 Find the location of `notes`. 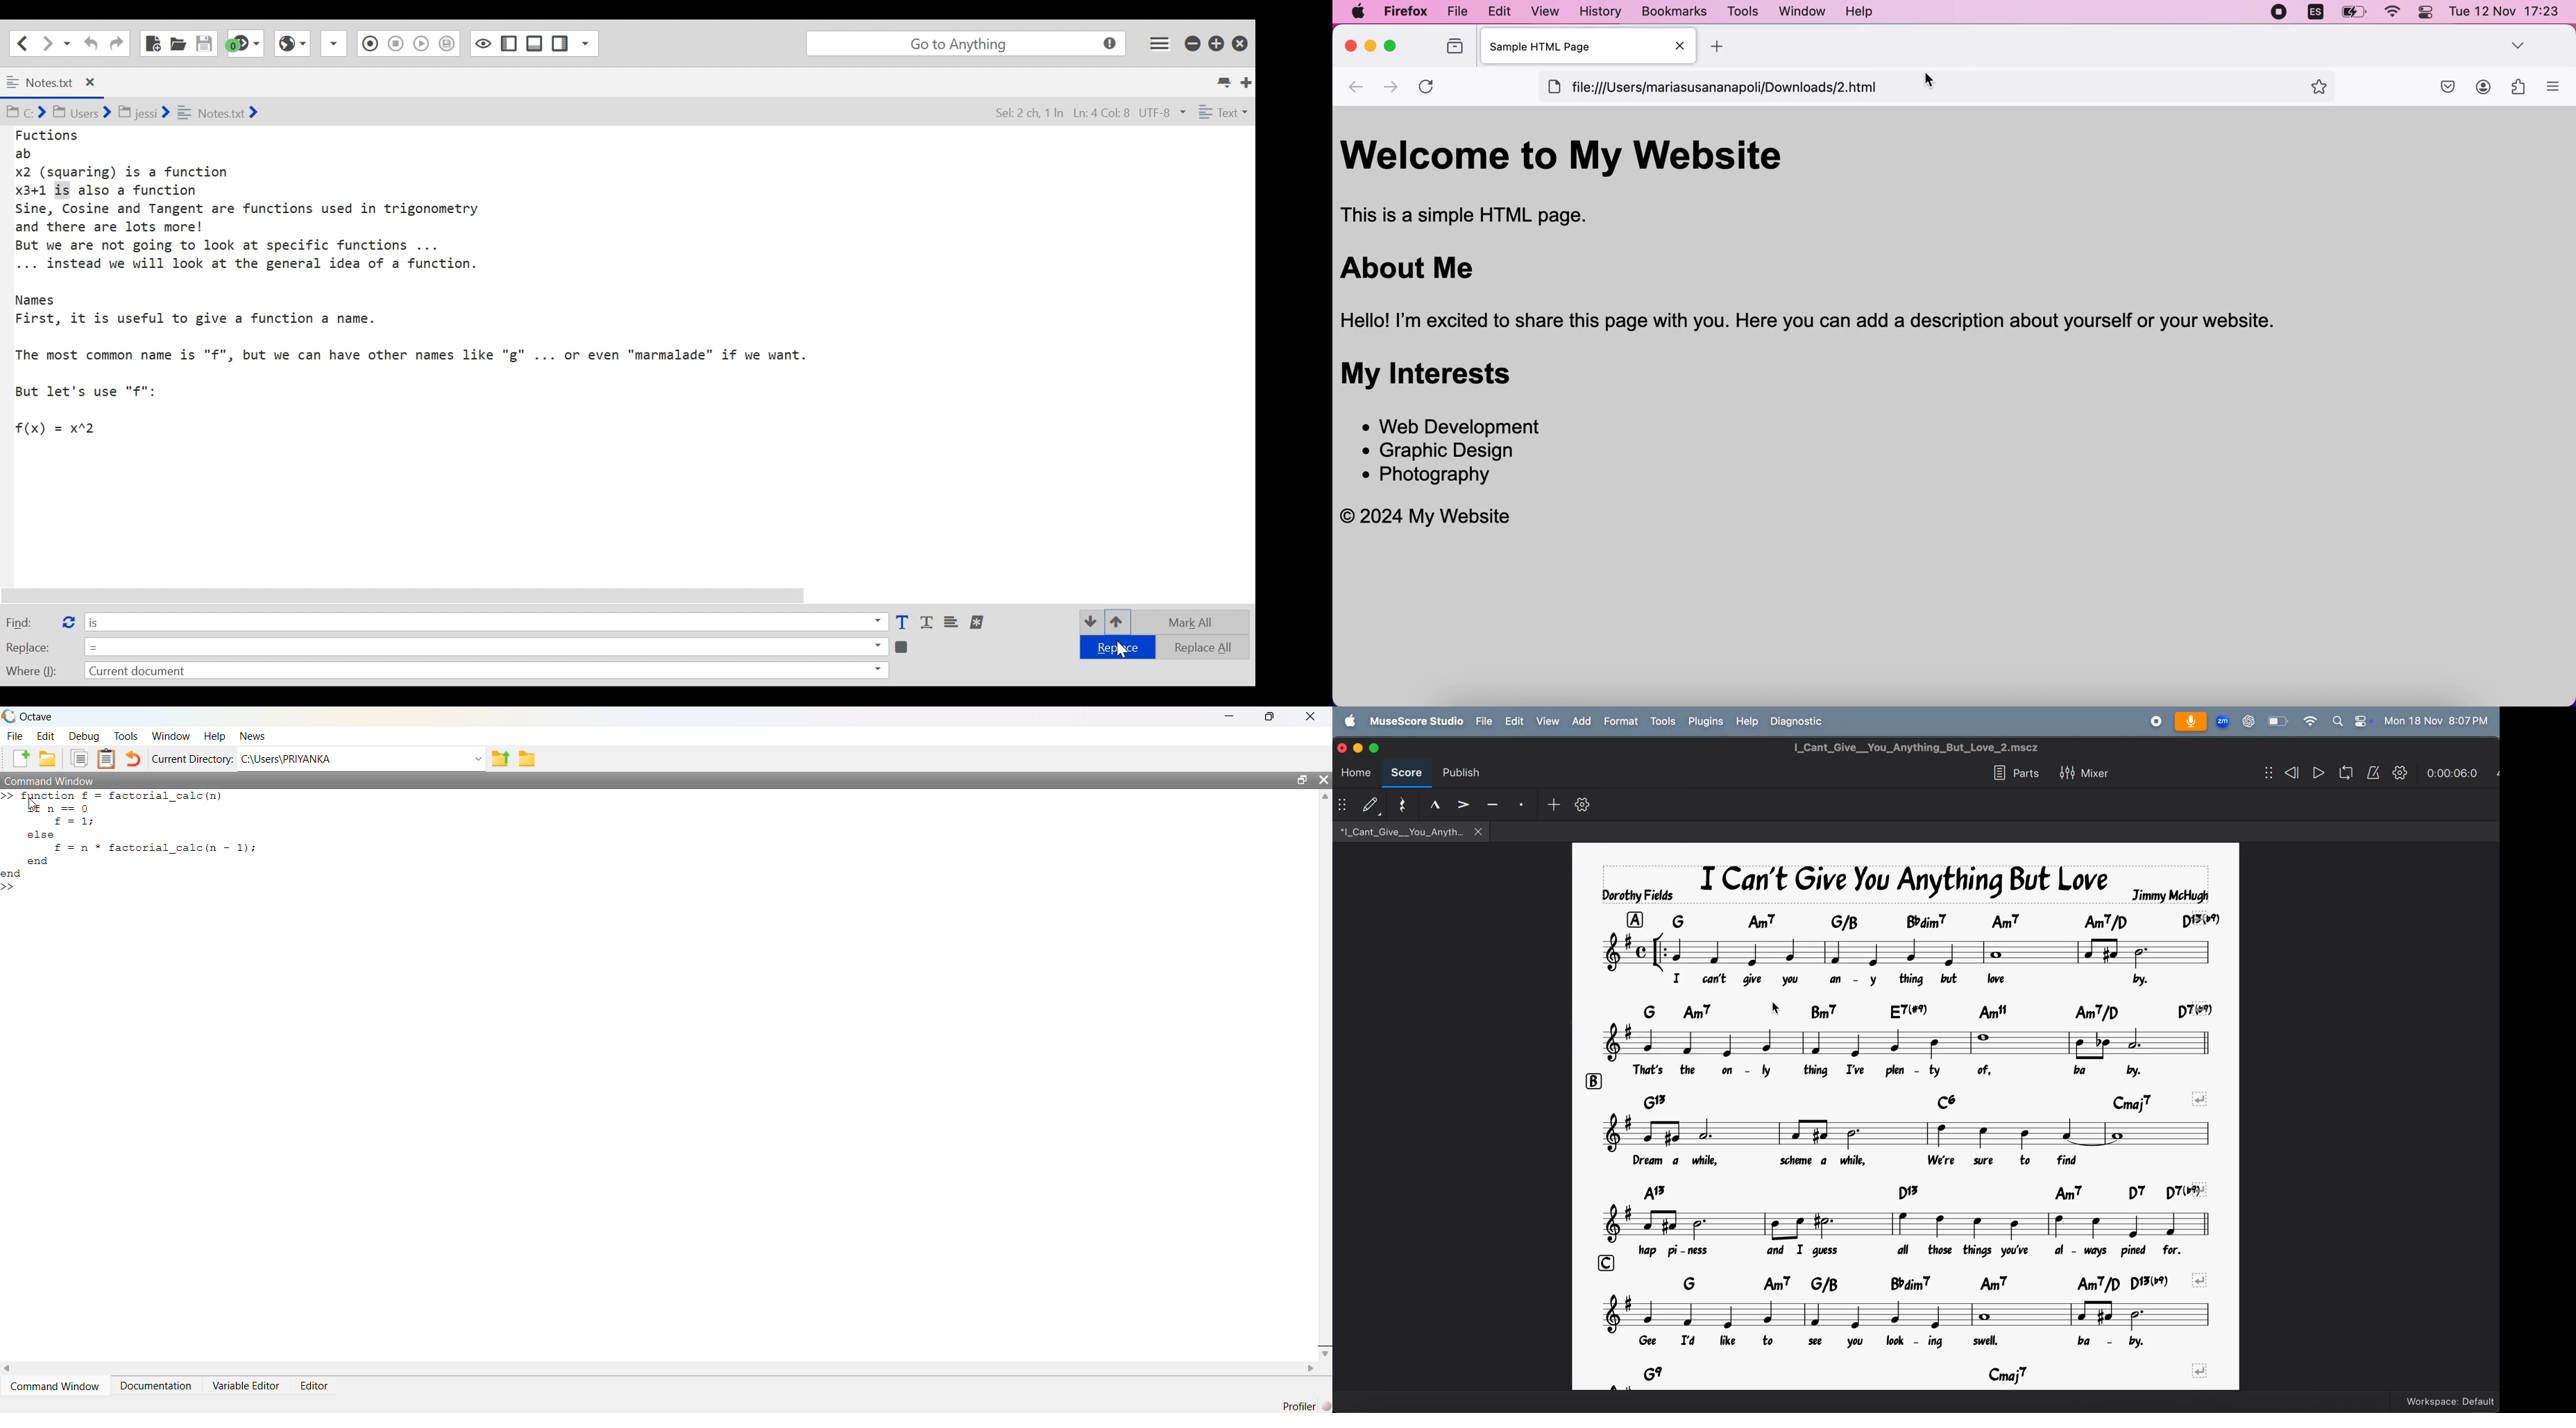

notes is located at coordinates (1905, 951).